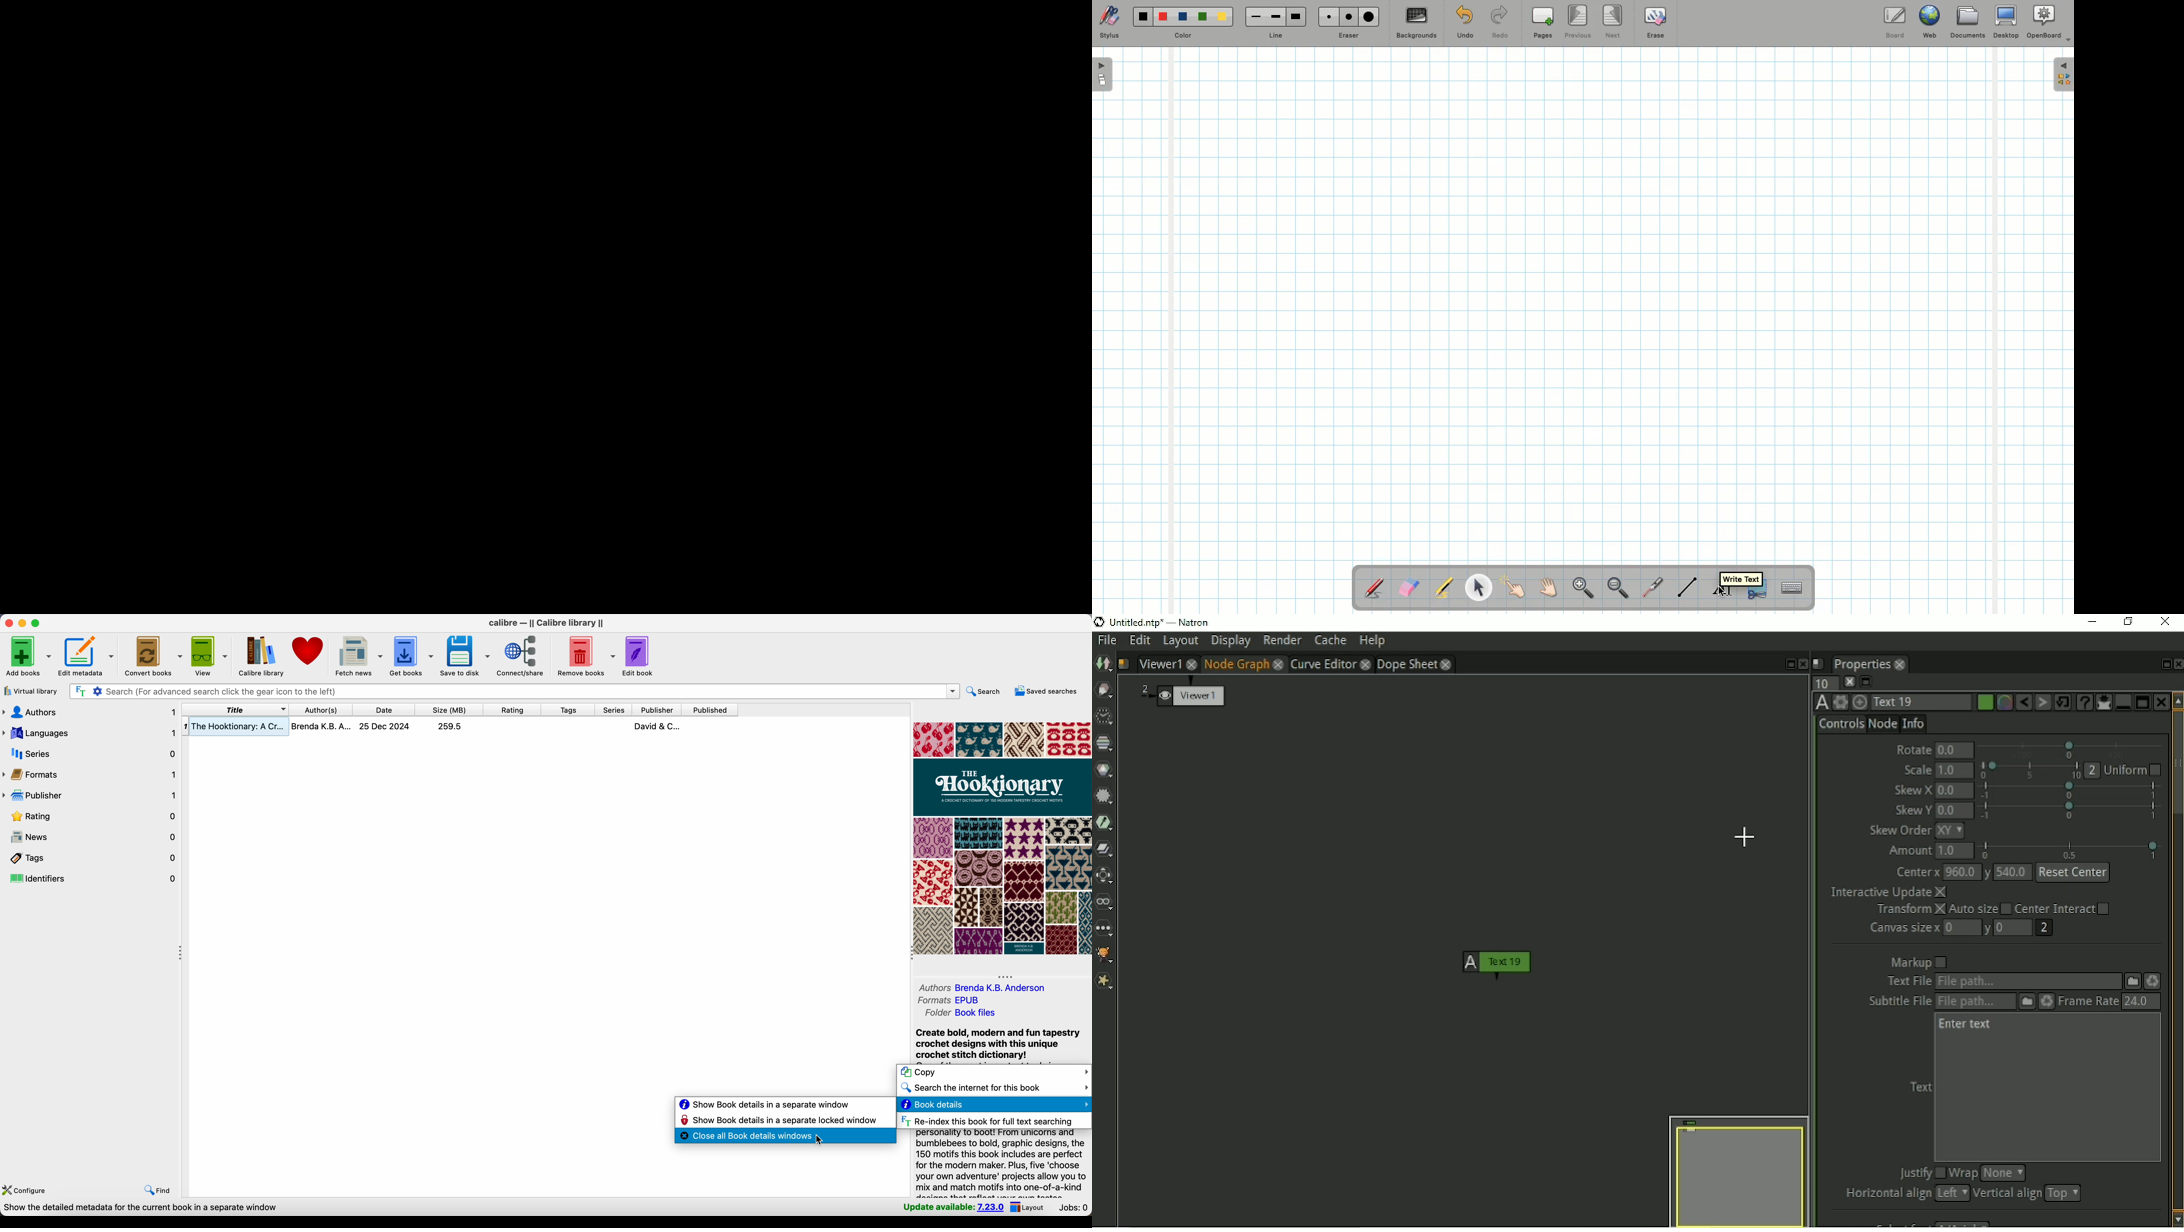  I want to click on synopsis, so click(1001, 1165).